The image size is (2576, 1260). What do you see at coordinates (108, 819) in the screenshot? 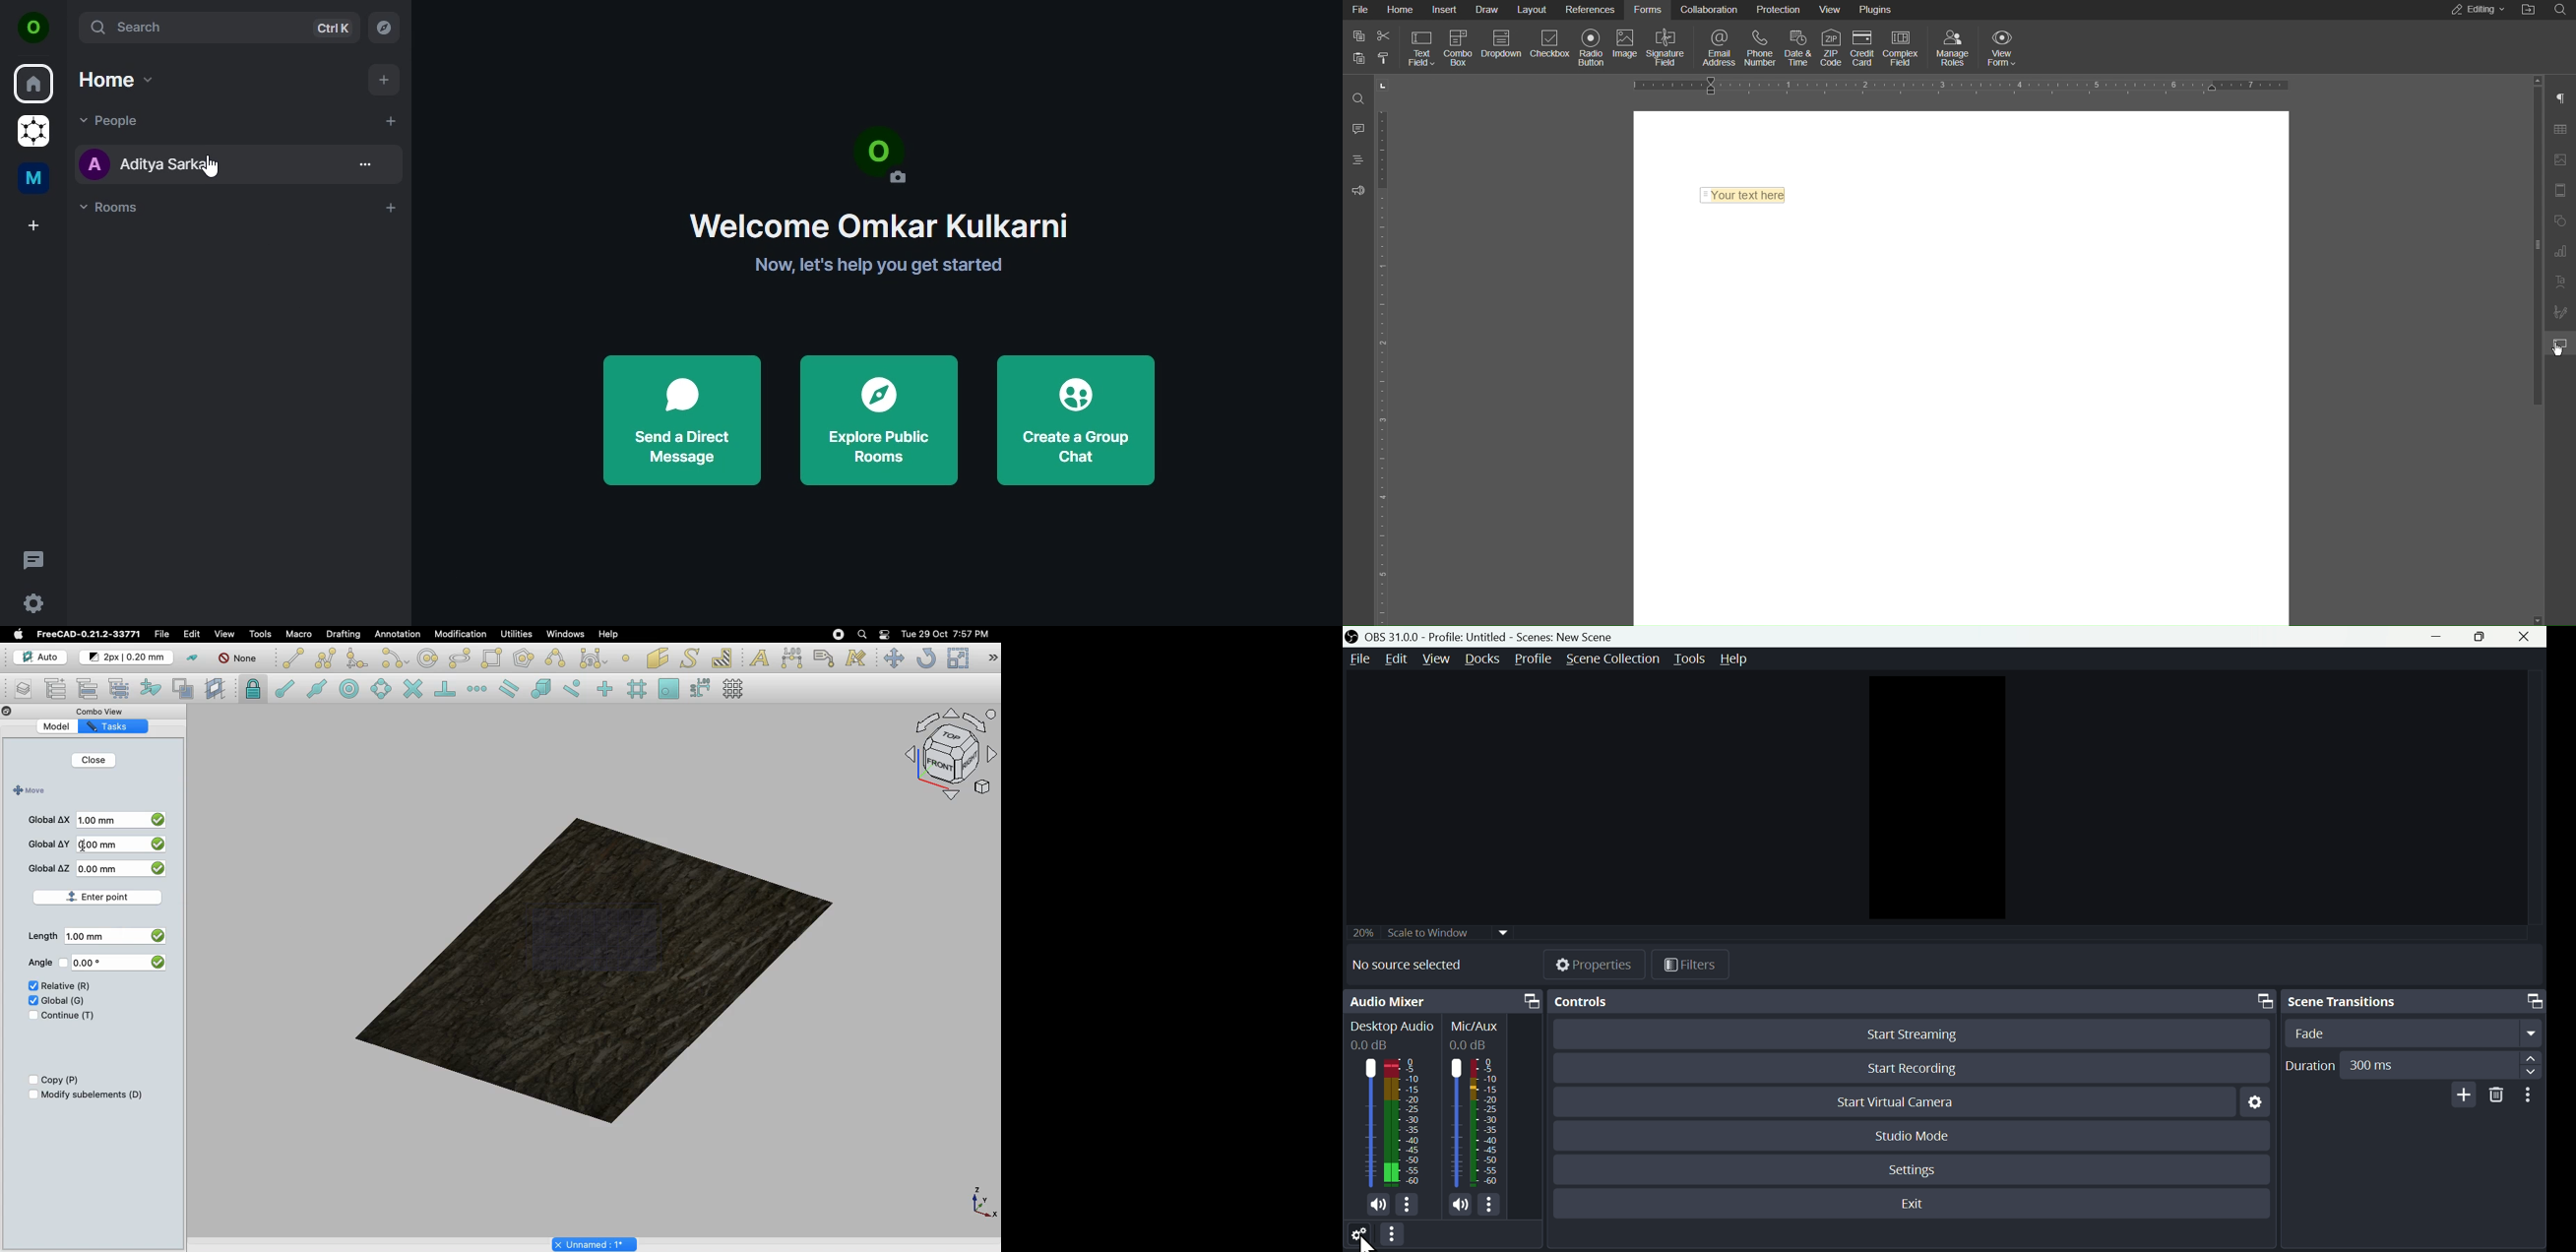
I see `0.00mm` at bounding box center [108, 819].